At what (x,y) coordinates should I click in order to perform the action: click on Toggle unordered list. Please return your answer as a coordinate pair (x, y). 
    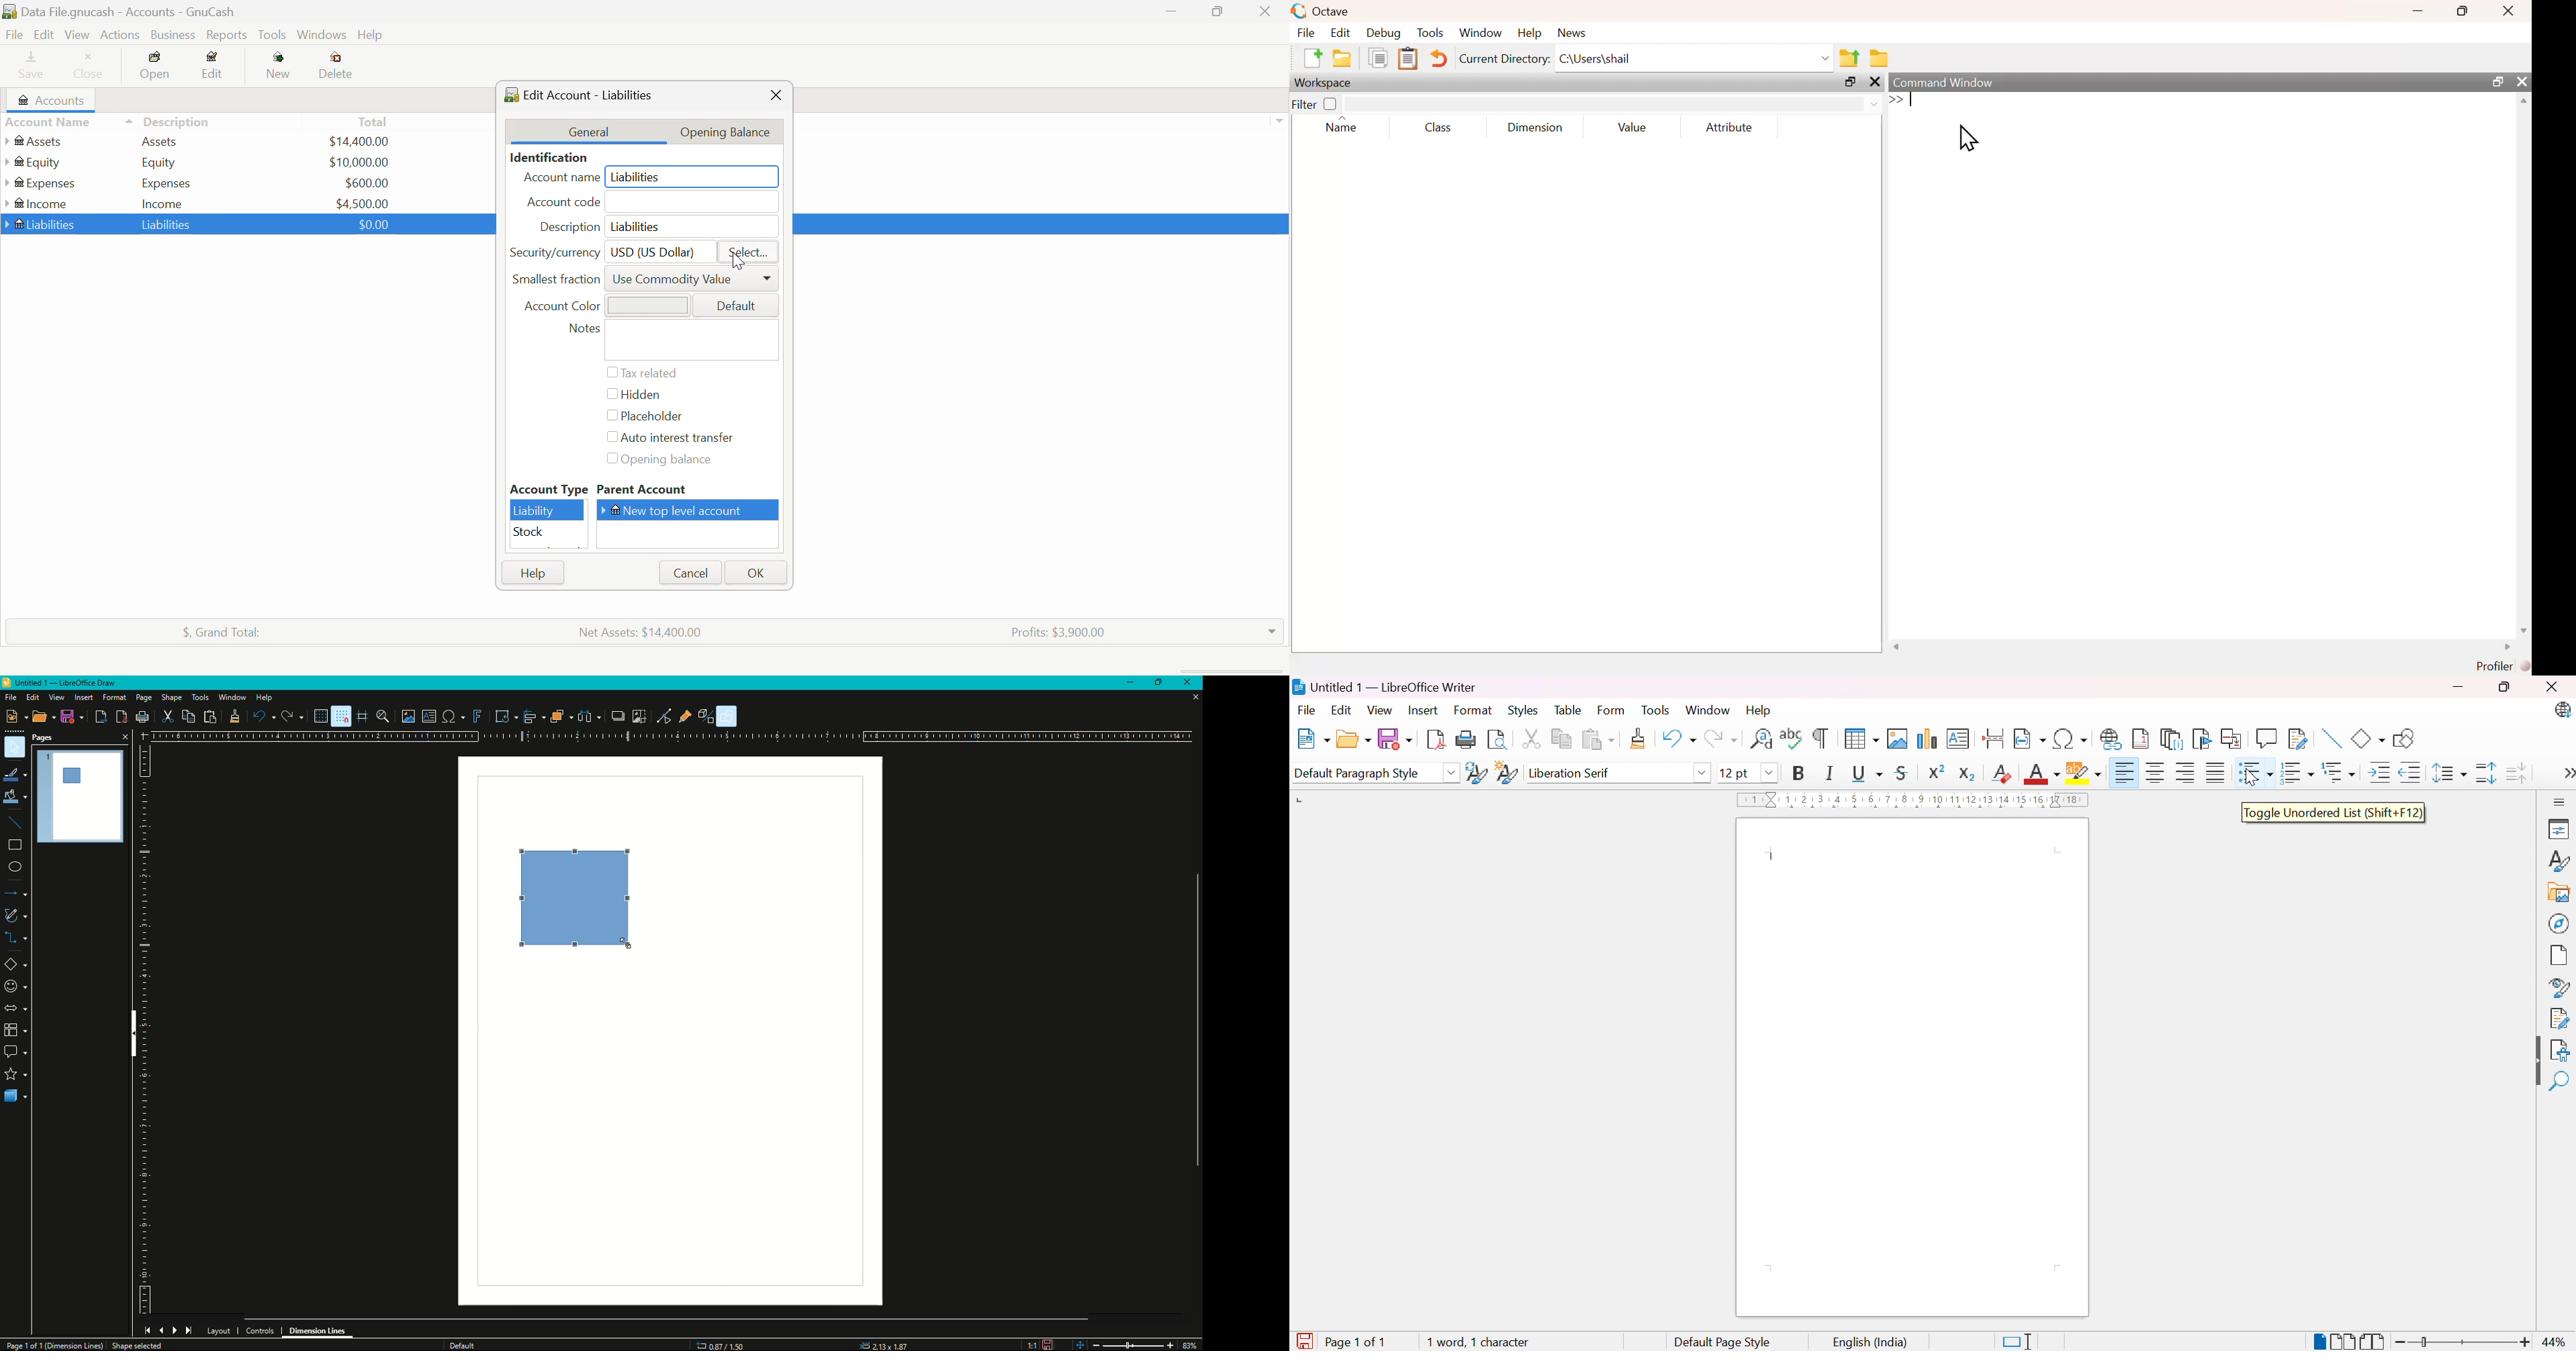
    Looking at the image, I should click on (2256, 773).